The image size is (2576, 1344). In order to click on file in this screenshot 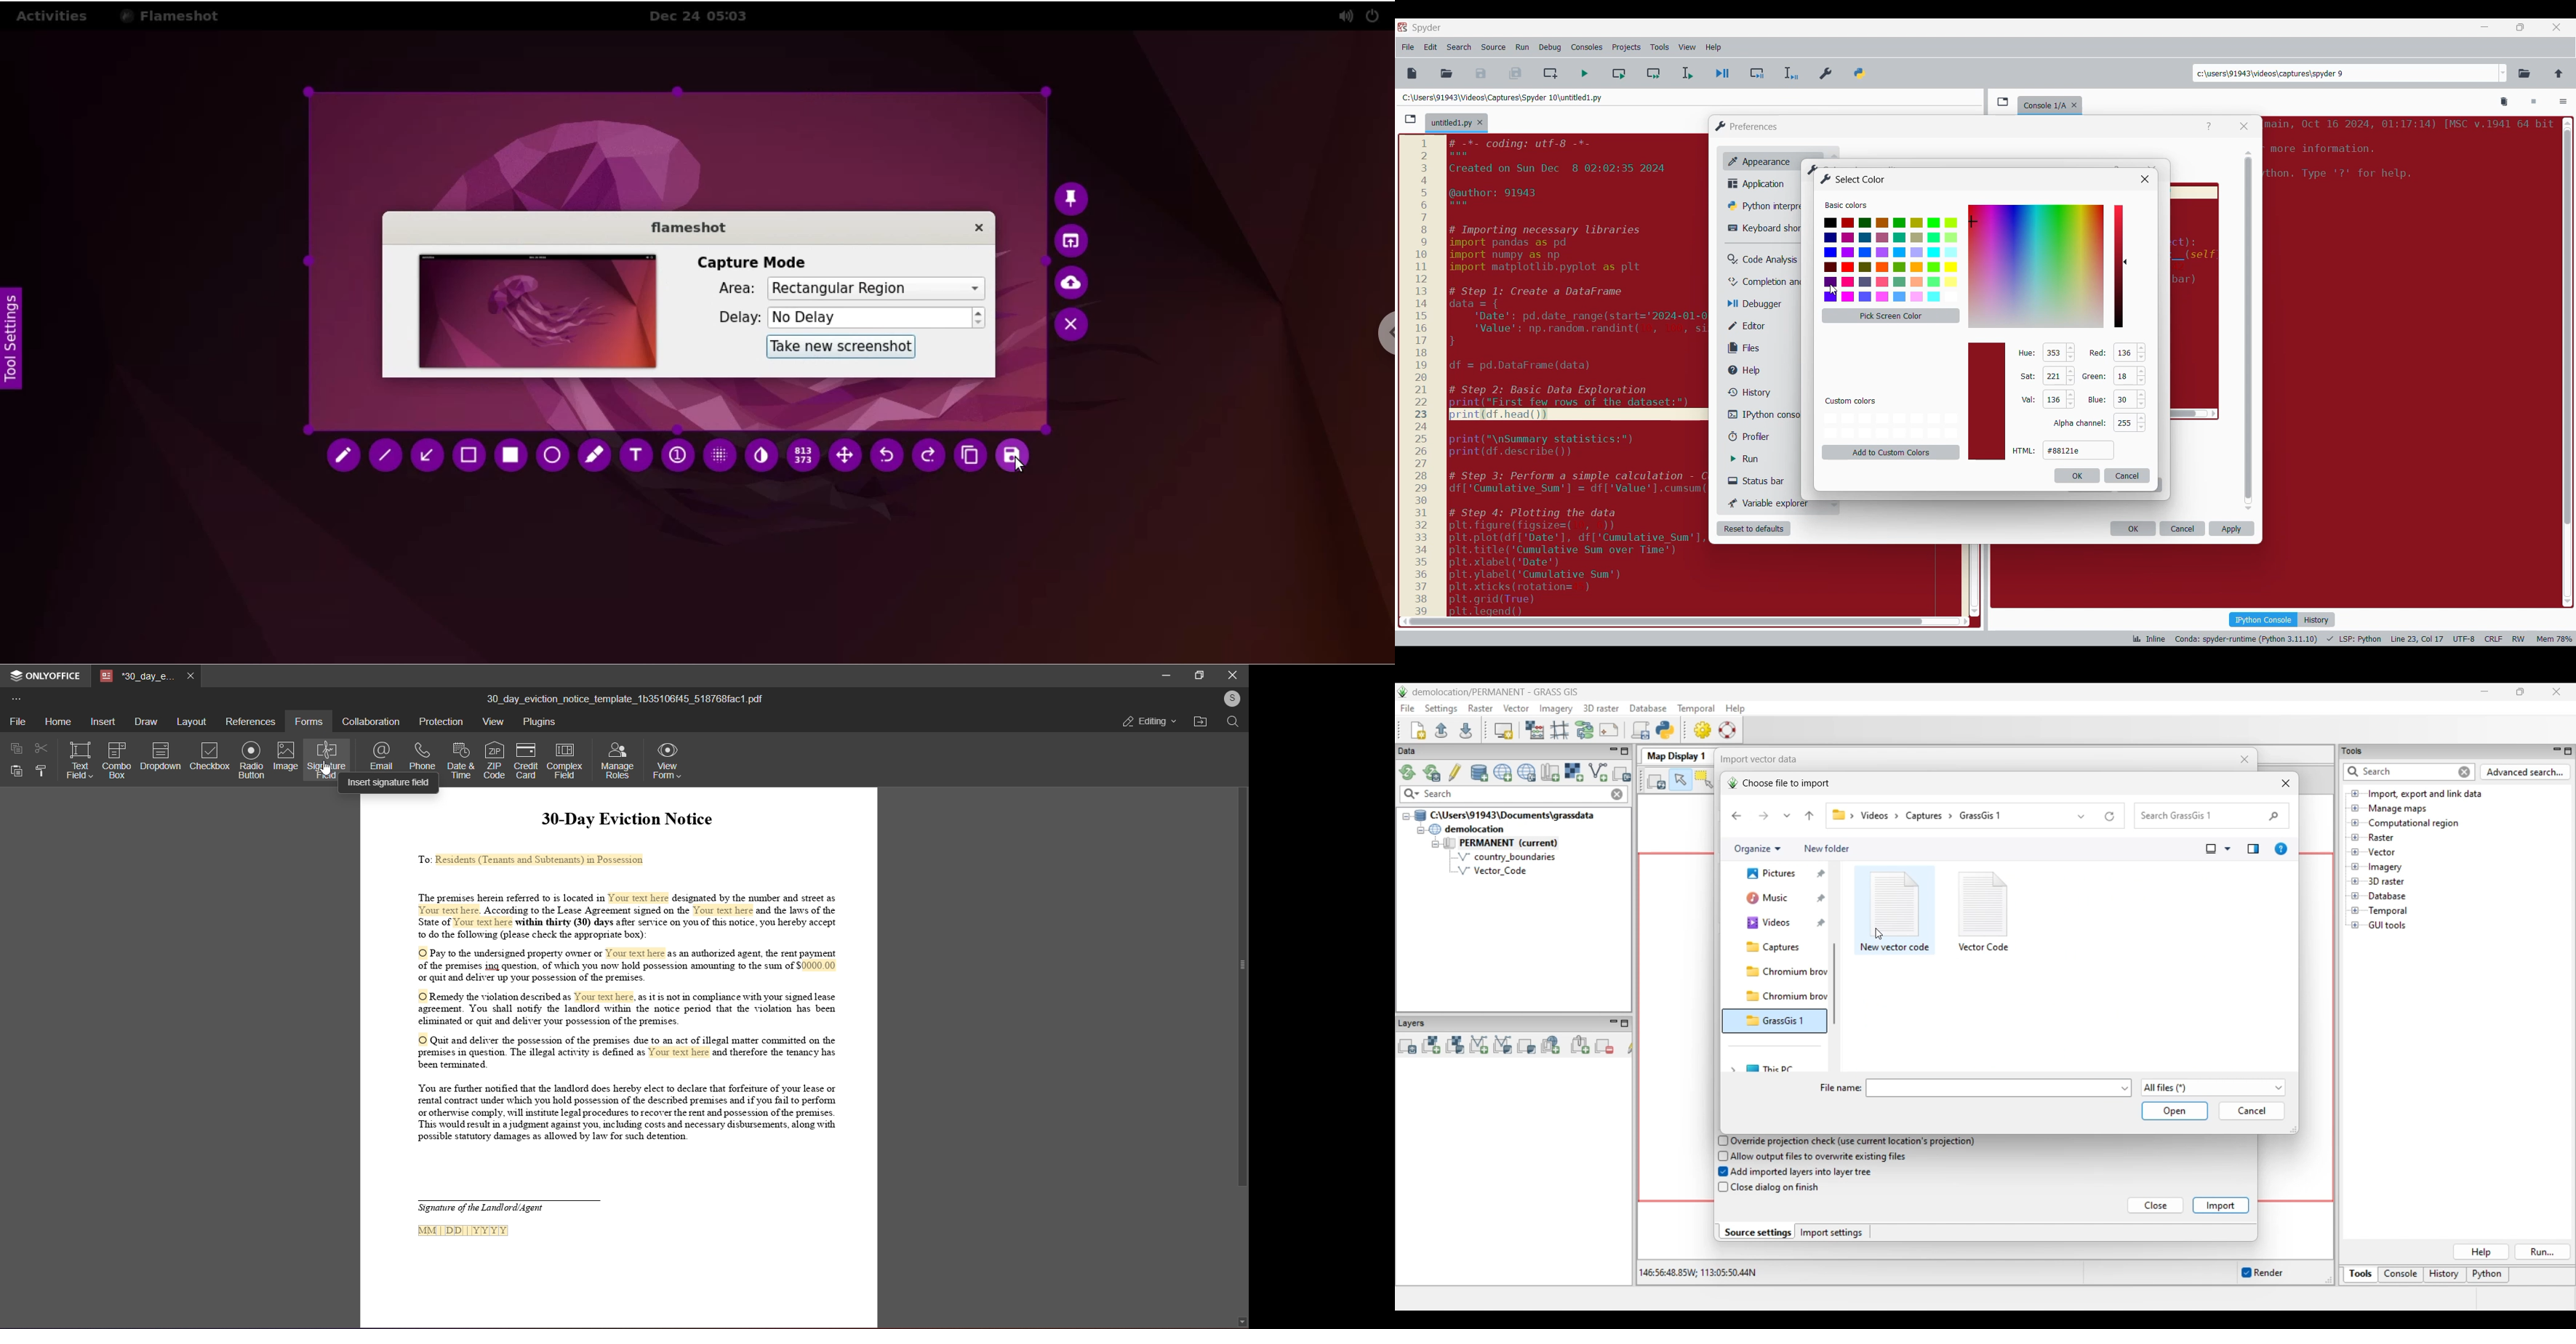, I will do `click(17, 720)`.